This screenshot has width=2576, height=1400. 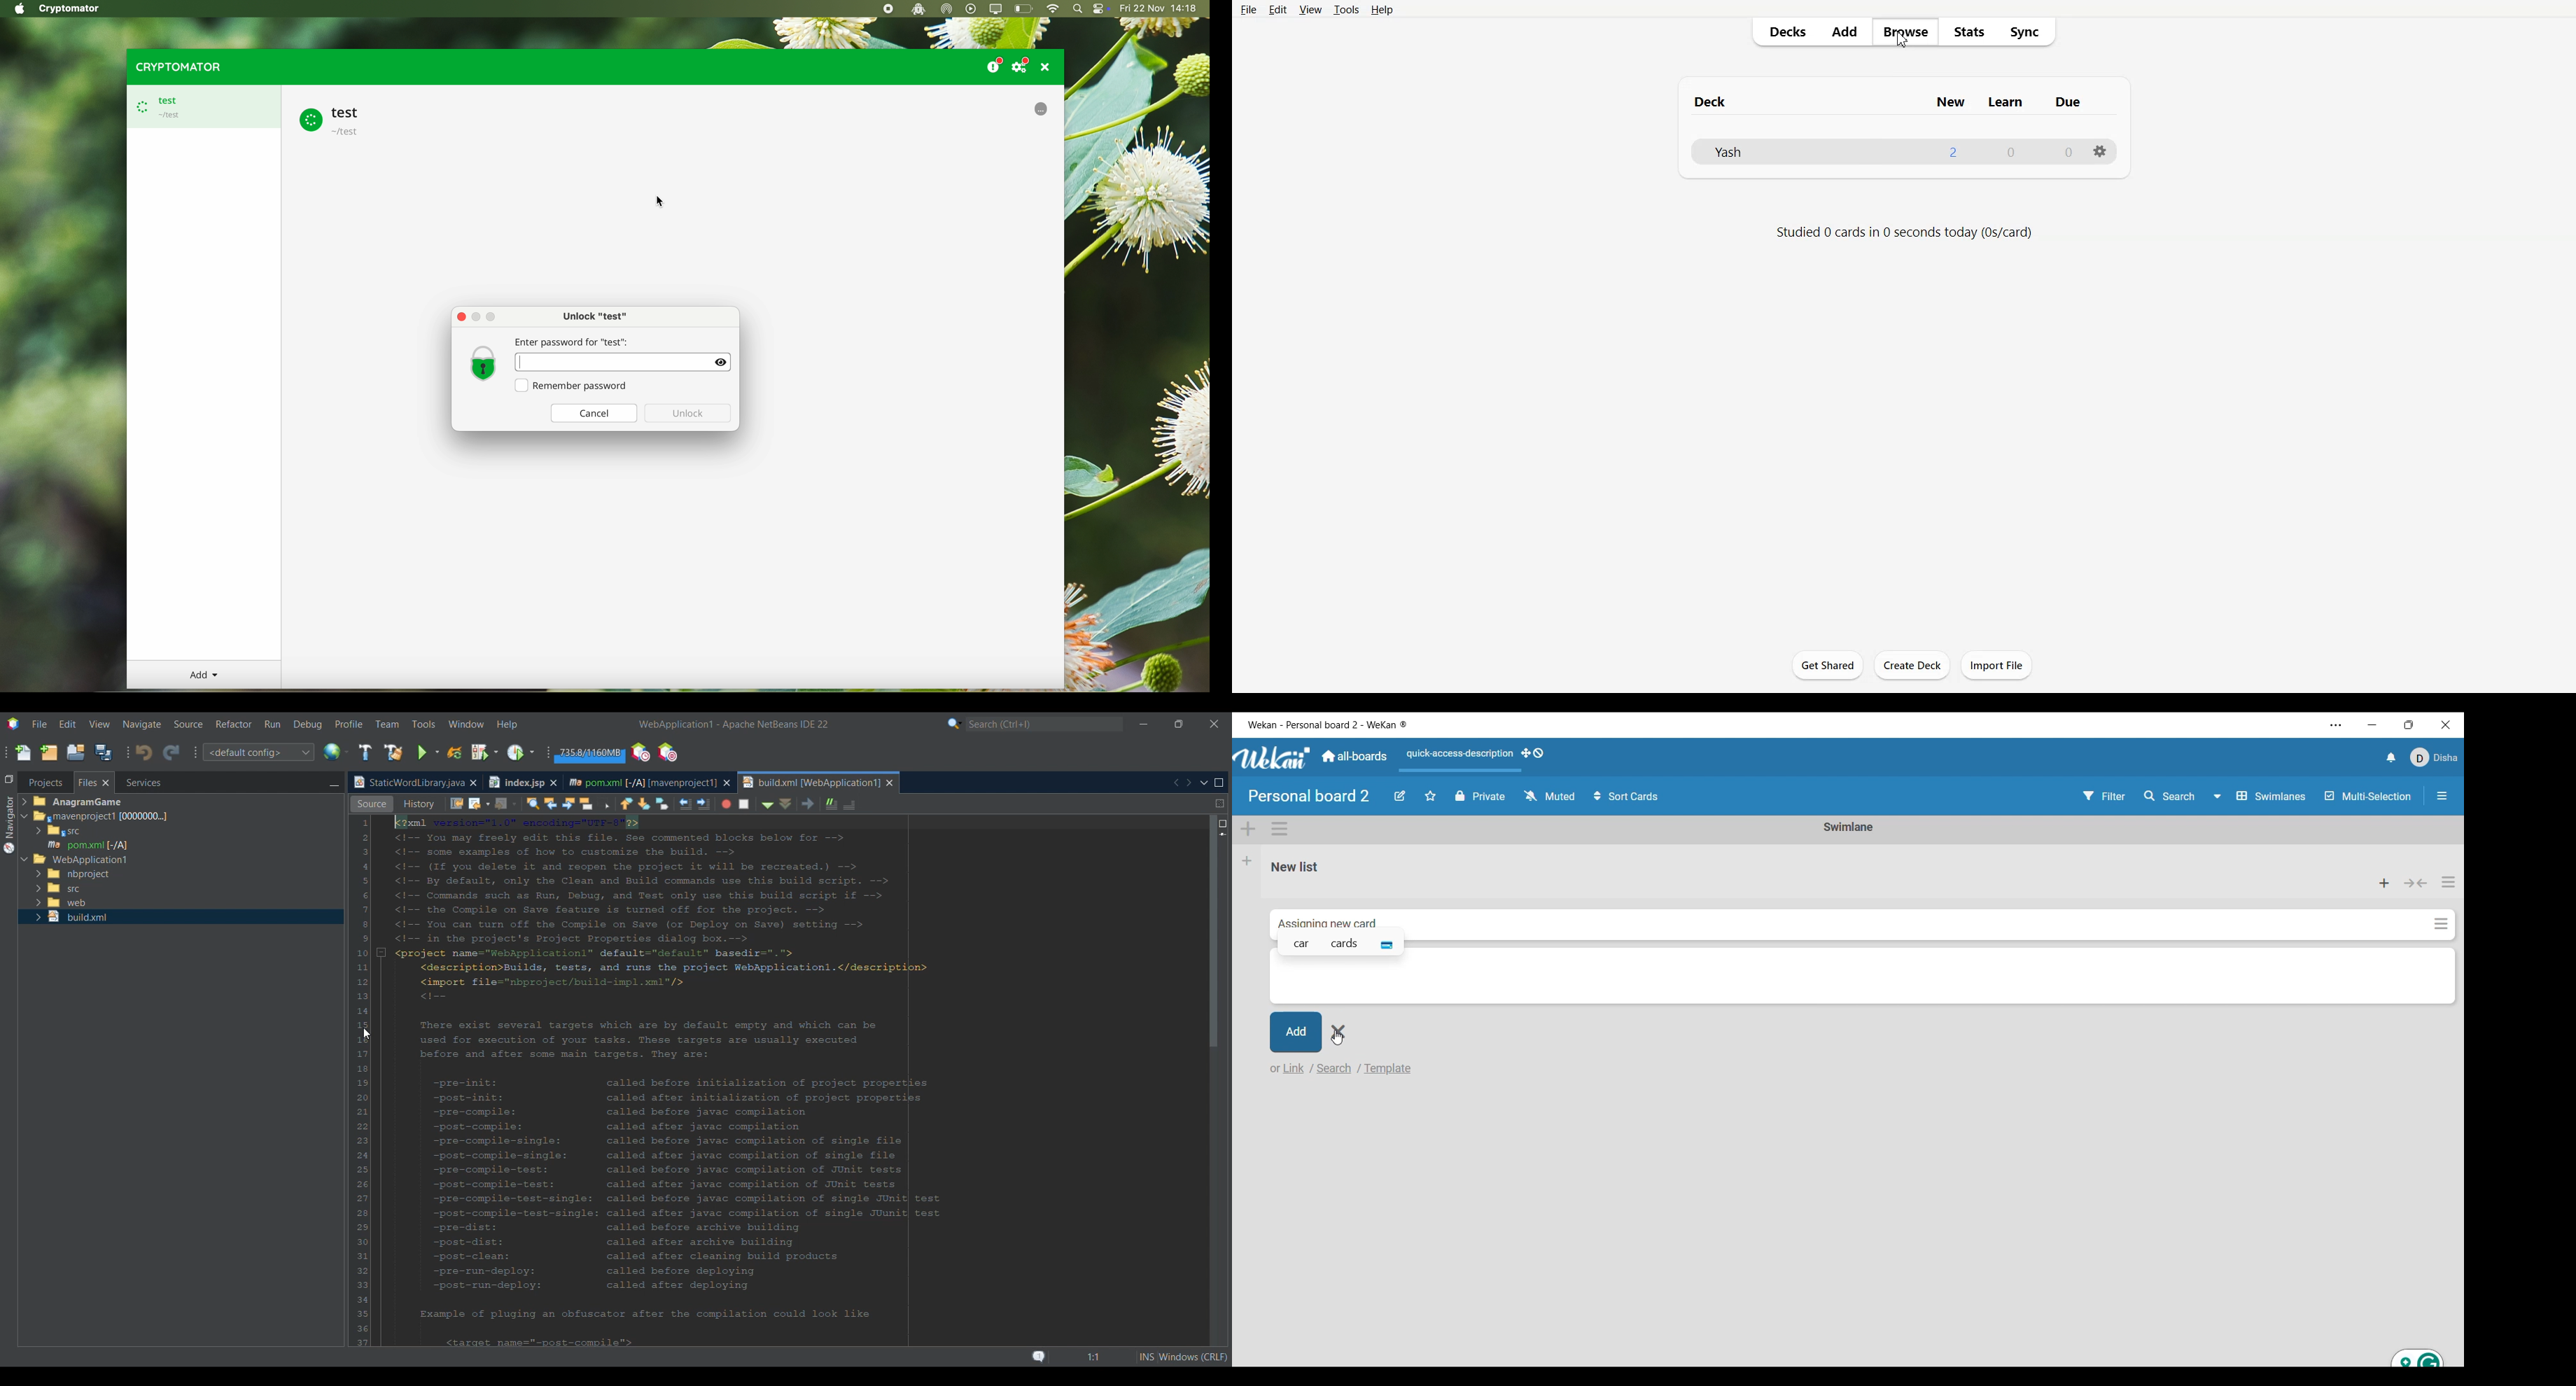 I want to click on Source view, so click(x=372, y=804).